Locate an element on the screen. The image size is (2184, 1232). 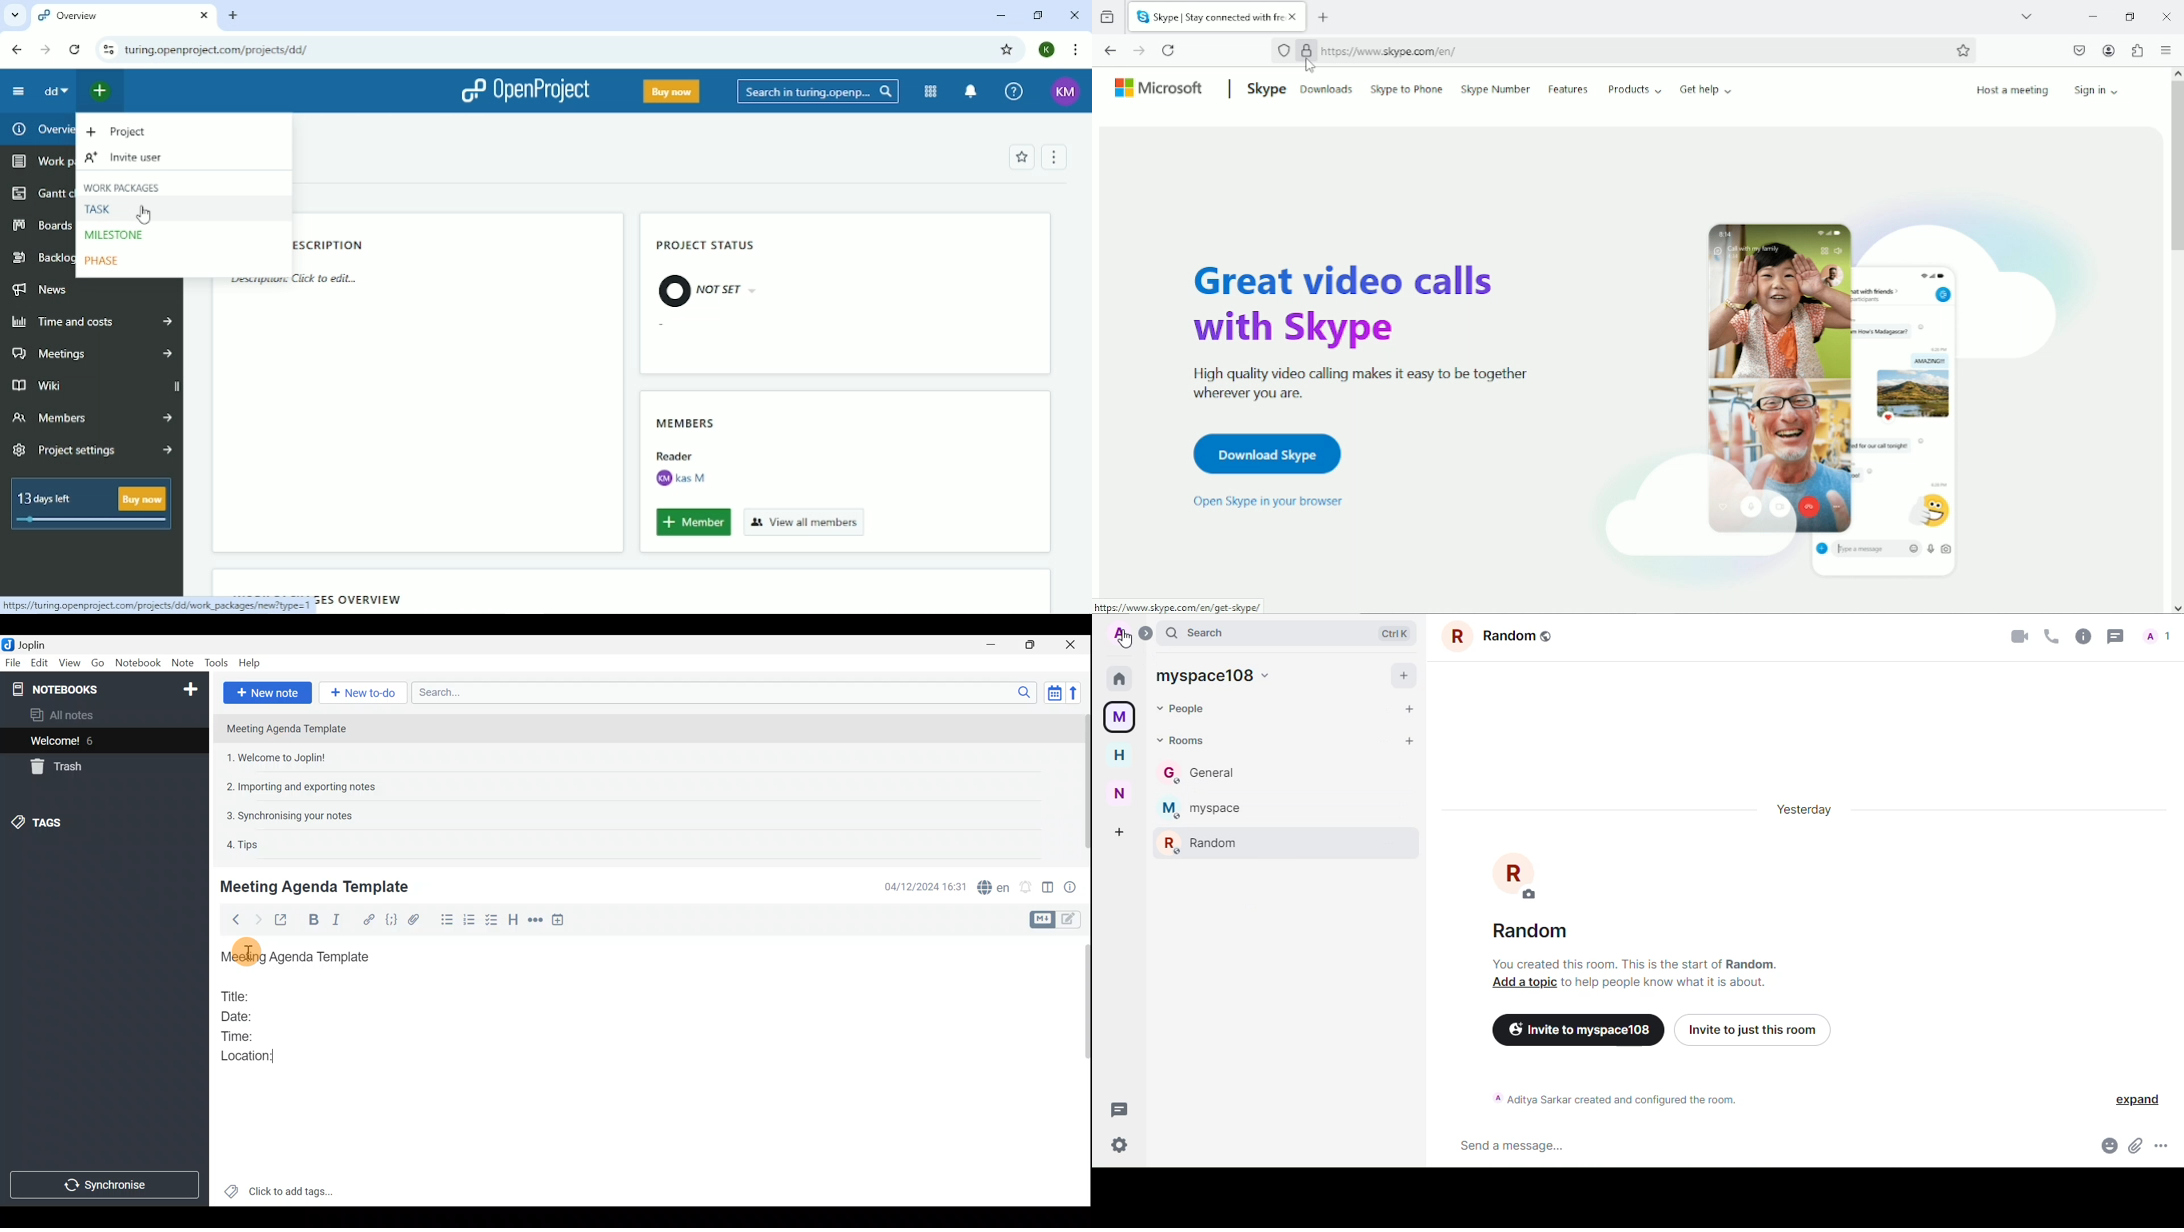
Notebook is located at coordinates (137, 662).